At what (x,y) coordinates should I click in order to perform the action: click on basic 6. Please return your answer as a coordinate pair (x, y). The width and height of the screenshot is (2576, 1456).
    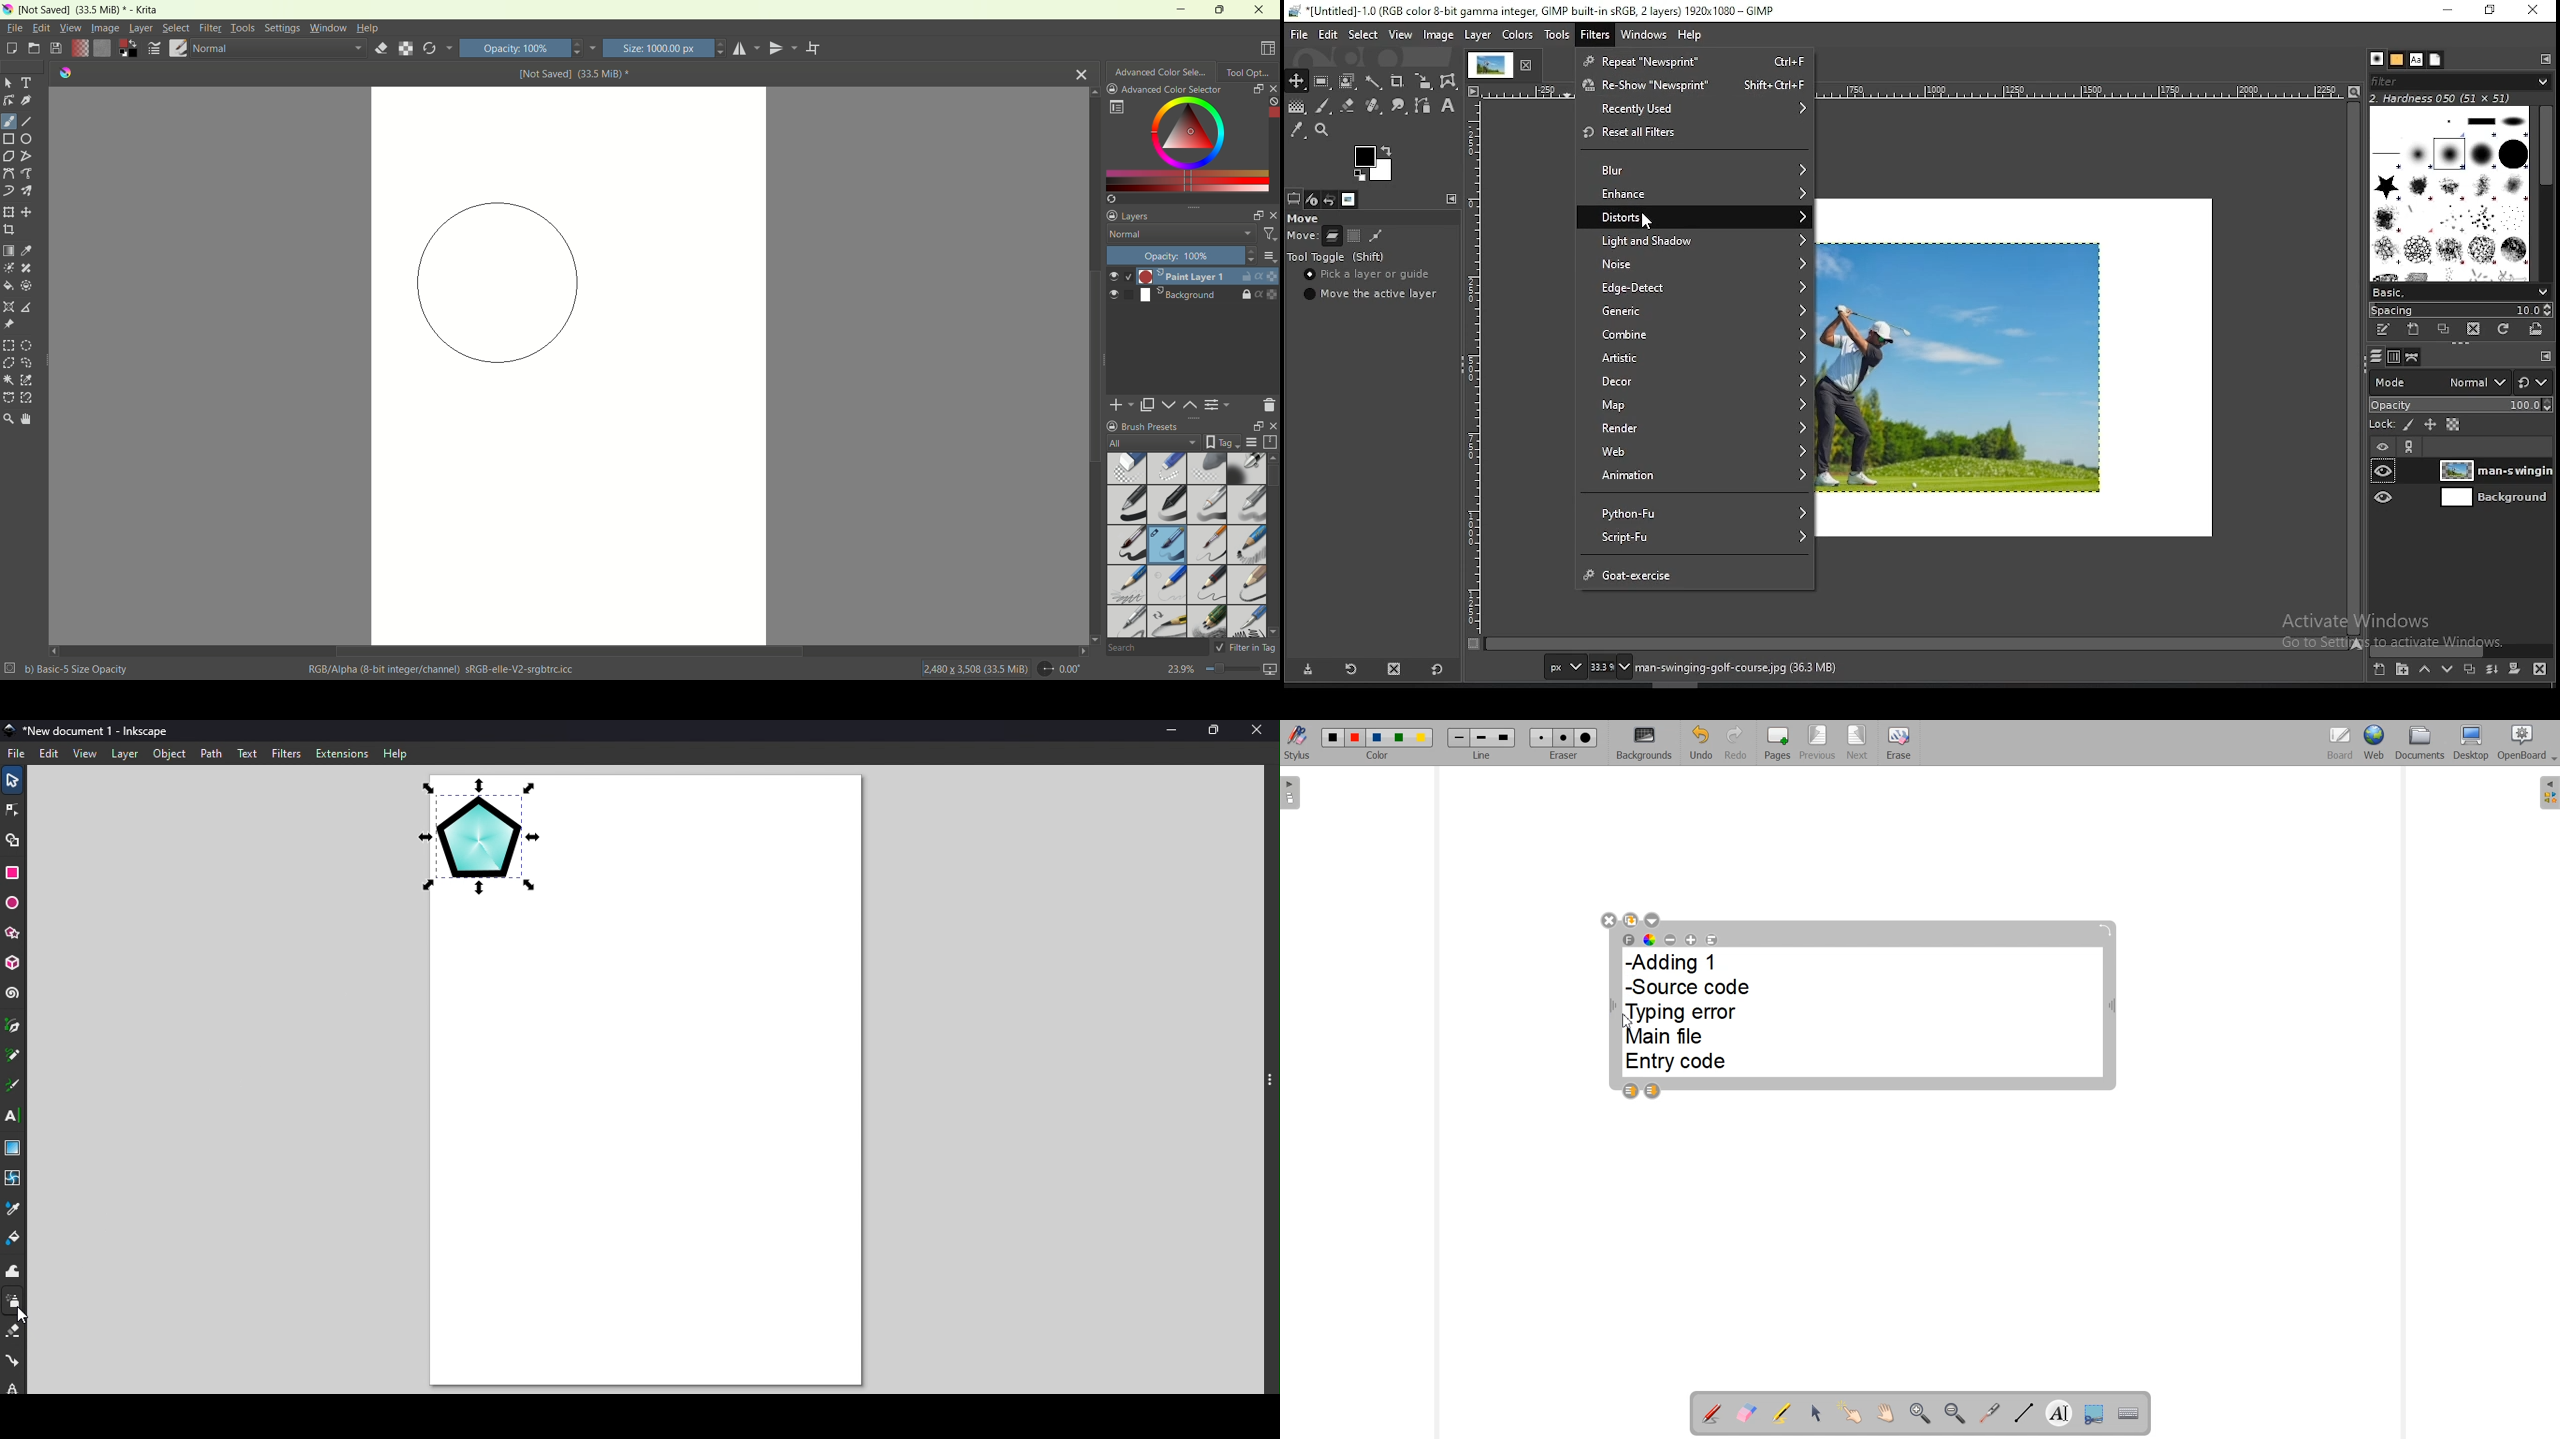
    Looking at the image, I should click on (1207, 546).